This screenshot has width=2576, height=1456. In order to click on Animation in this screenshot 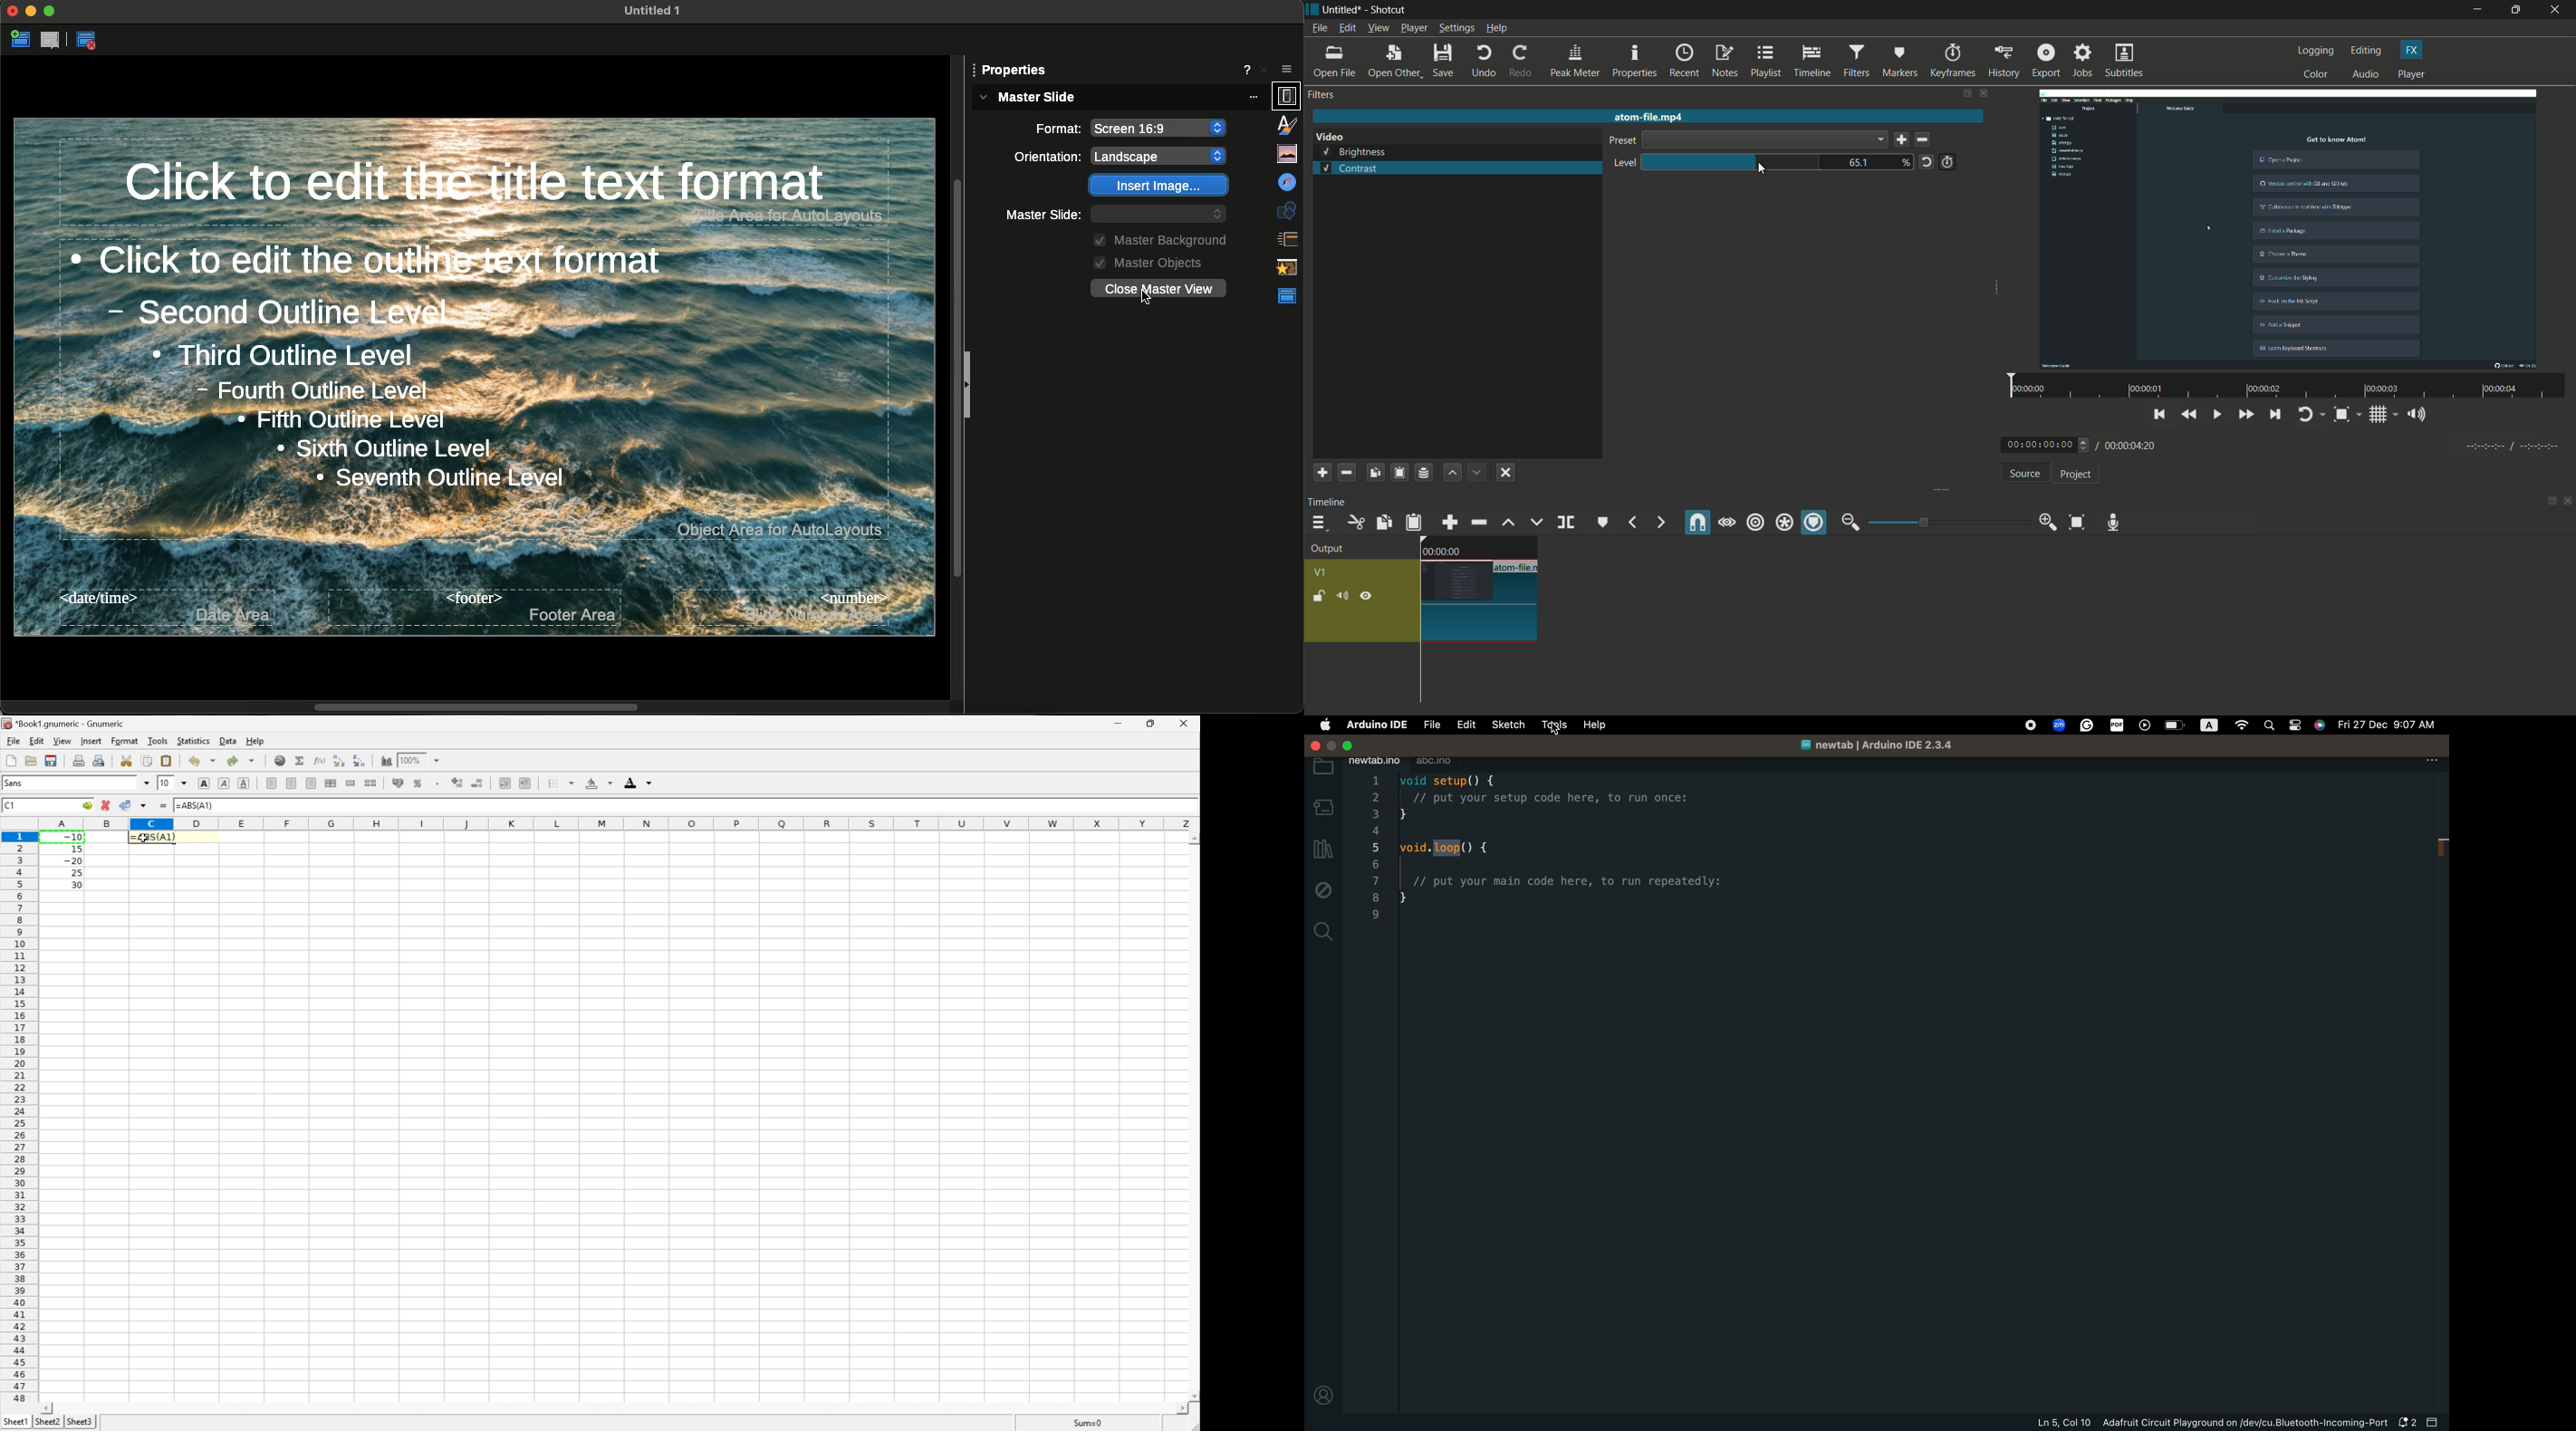, I will do `click(1287, 236)`.